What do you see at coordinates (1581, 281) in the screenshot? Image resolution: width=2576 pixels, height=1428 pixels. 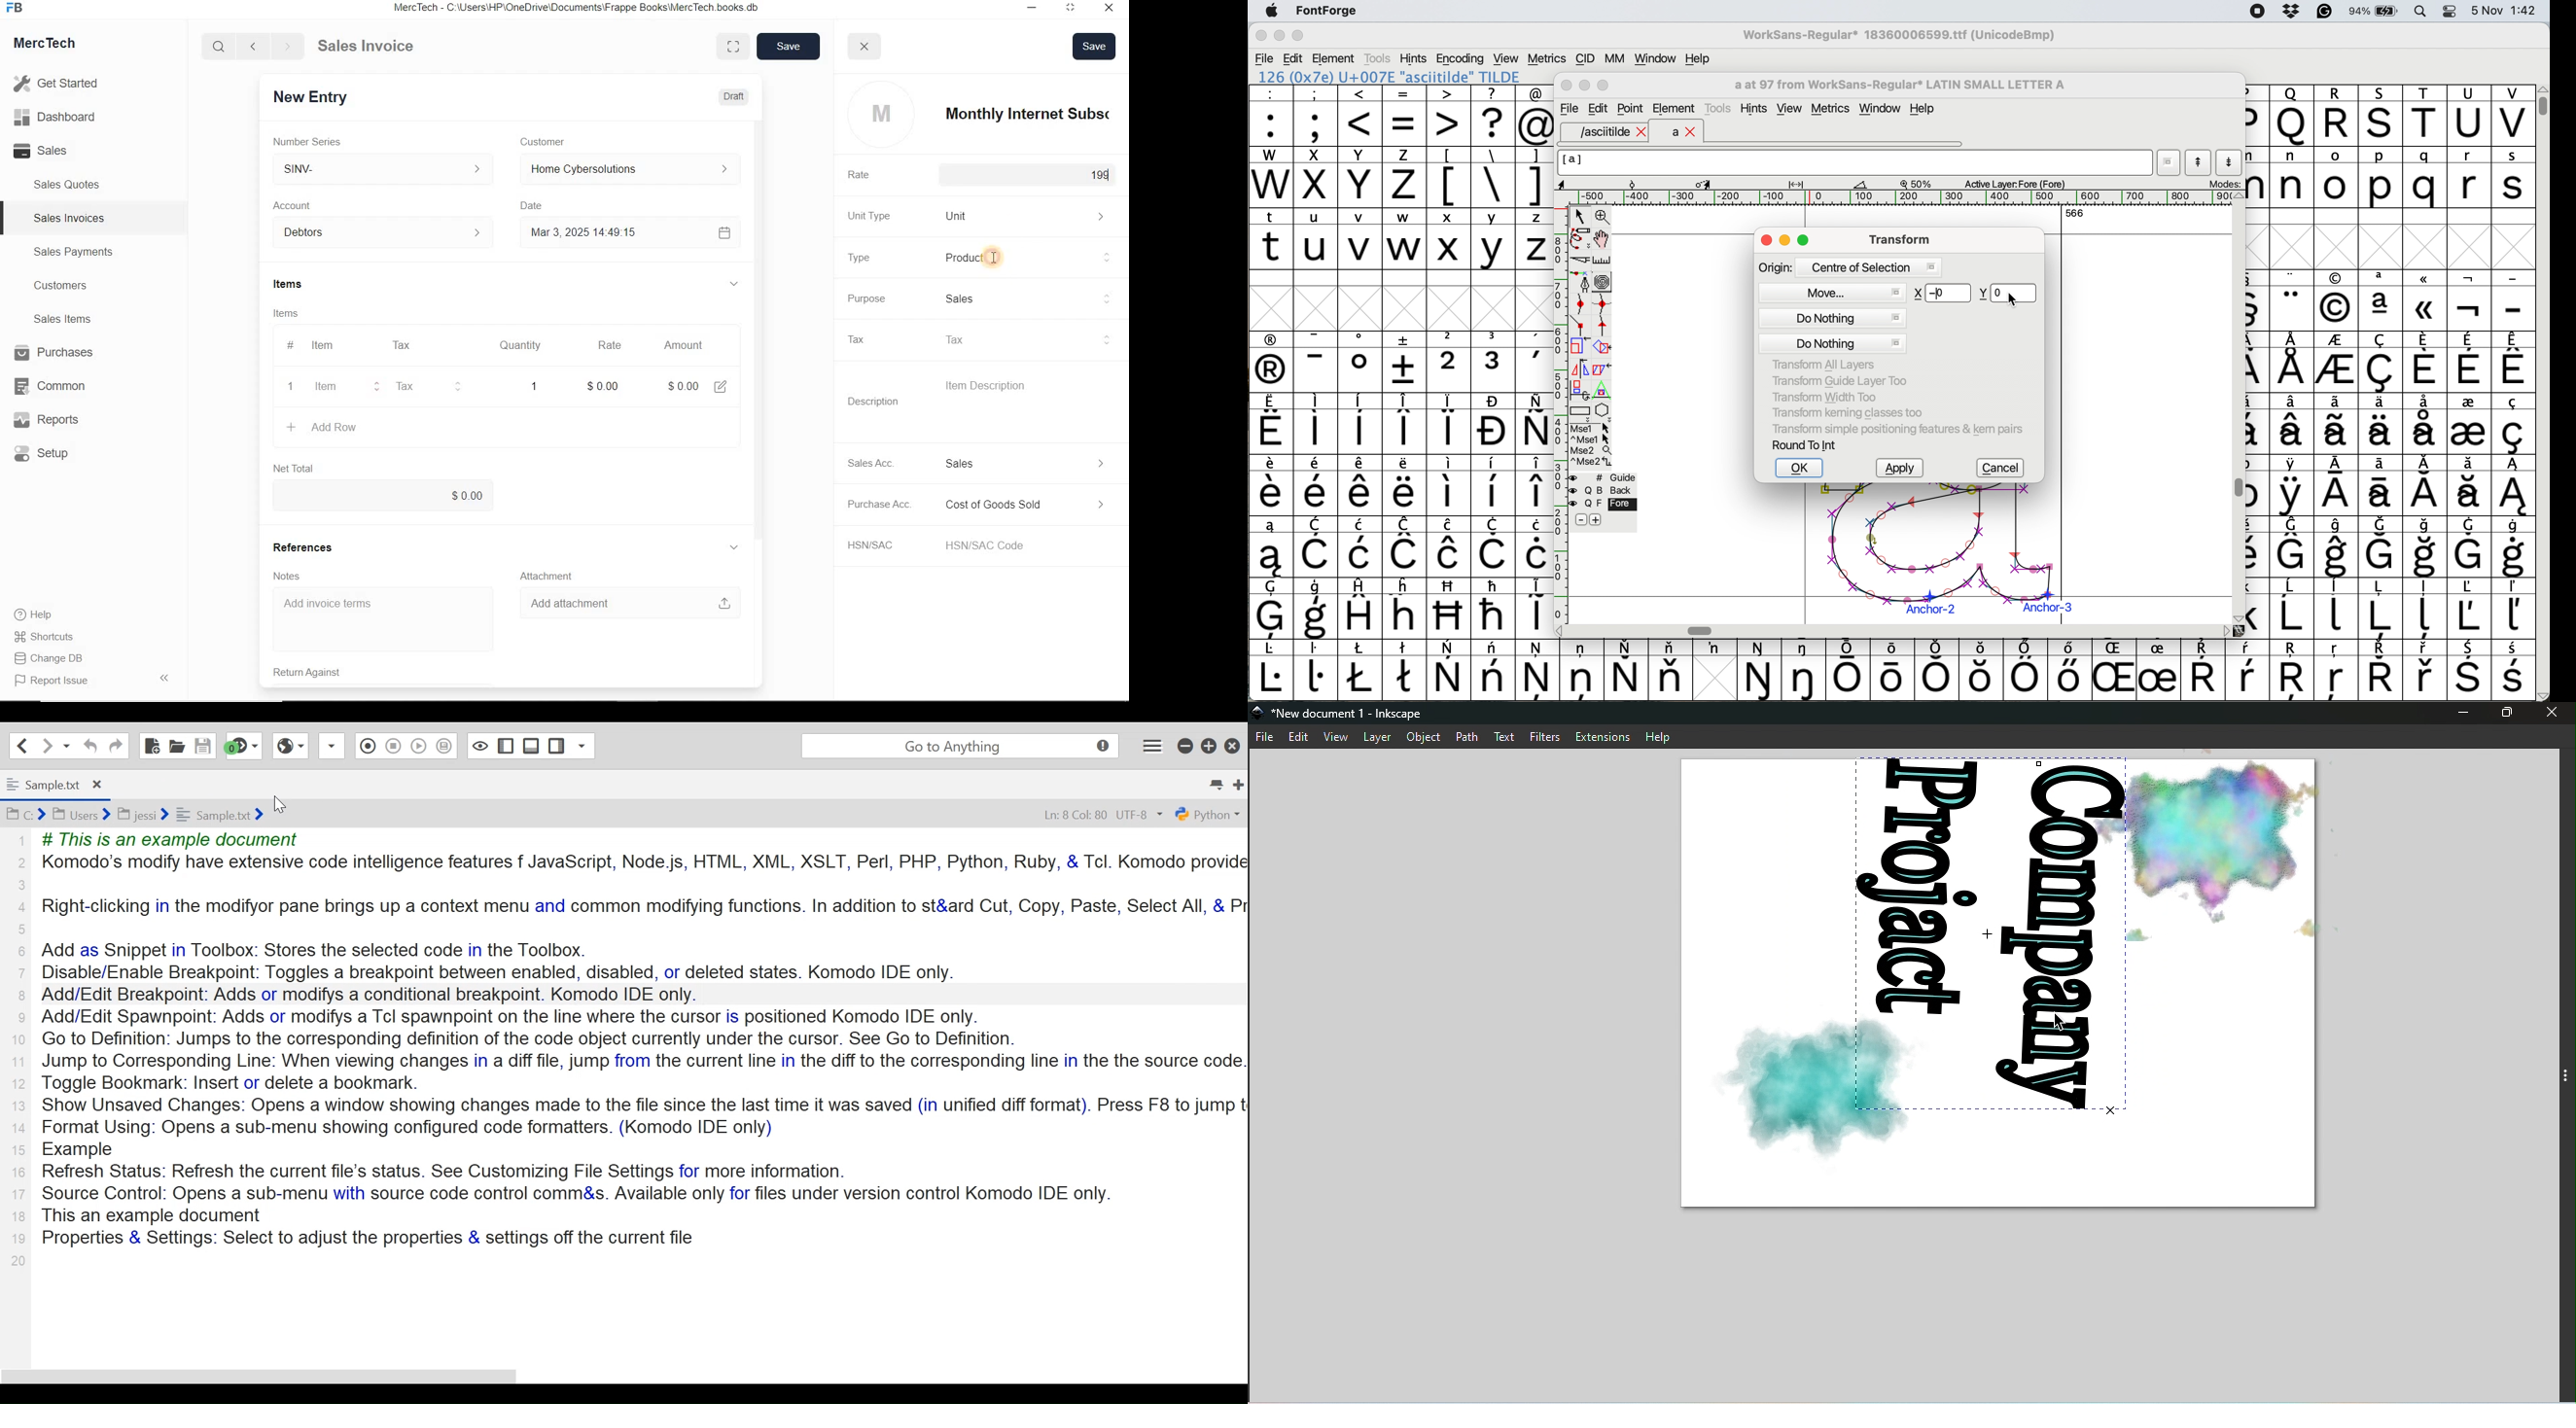 I see `add a  point then drag out its control points` at bounding box center [1581, 281].